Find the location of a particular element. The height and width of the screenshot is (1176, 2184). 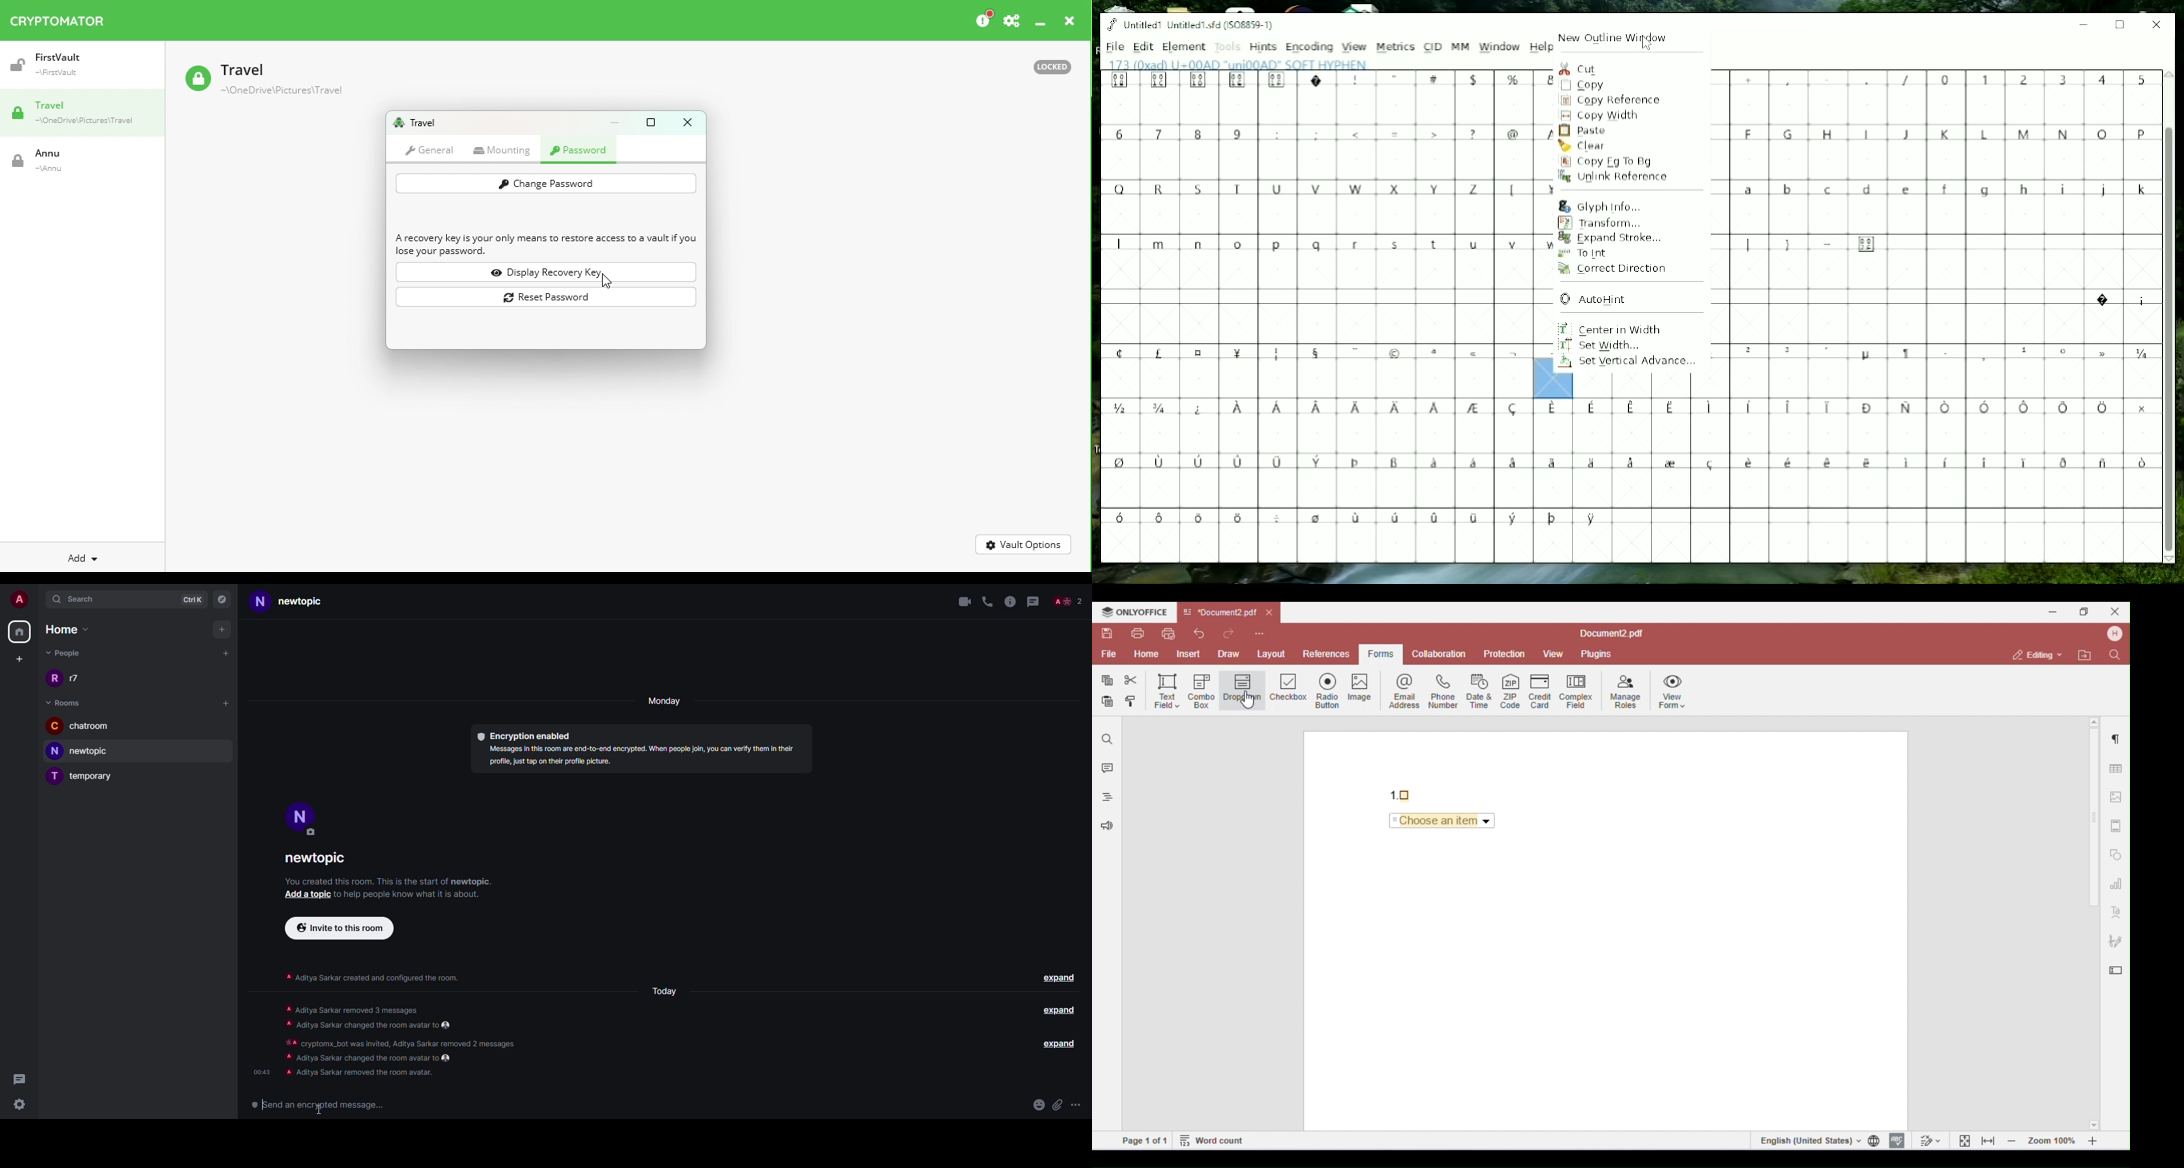

Set Vertical Advance is located at coordinates (1630, 362).